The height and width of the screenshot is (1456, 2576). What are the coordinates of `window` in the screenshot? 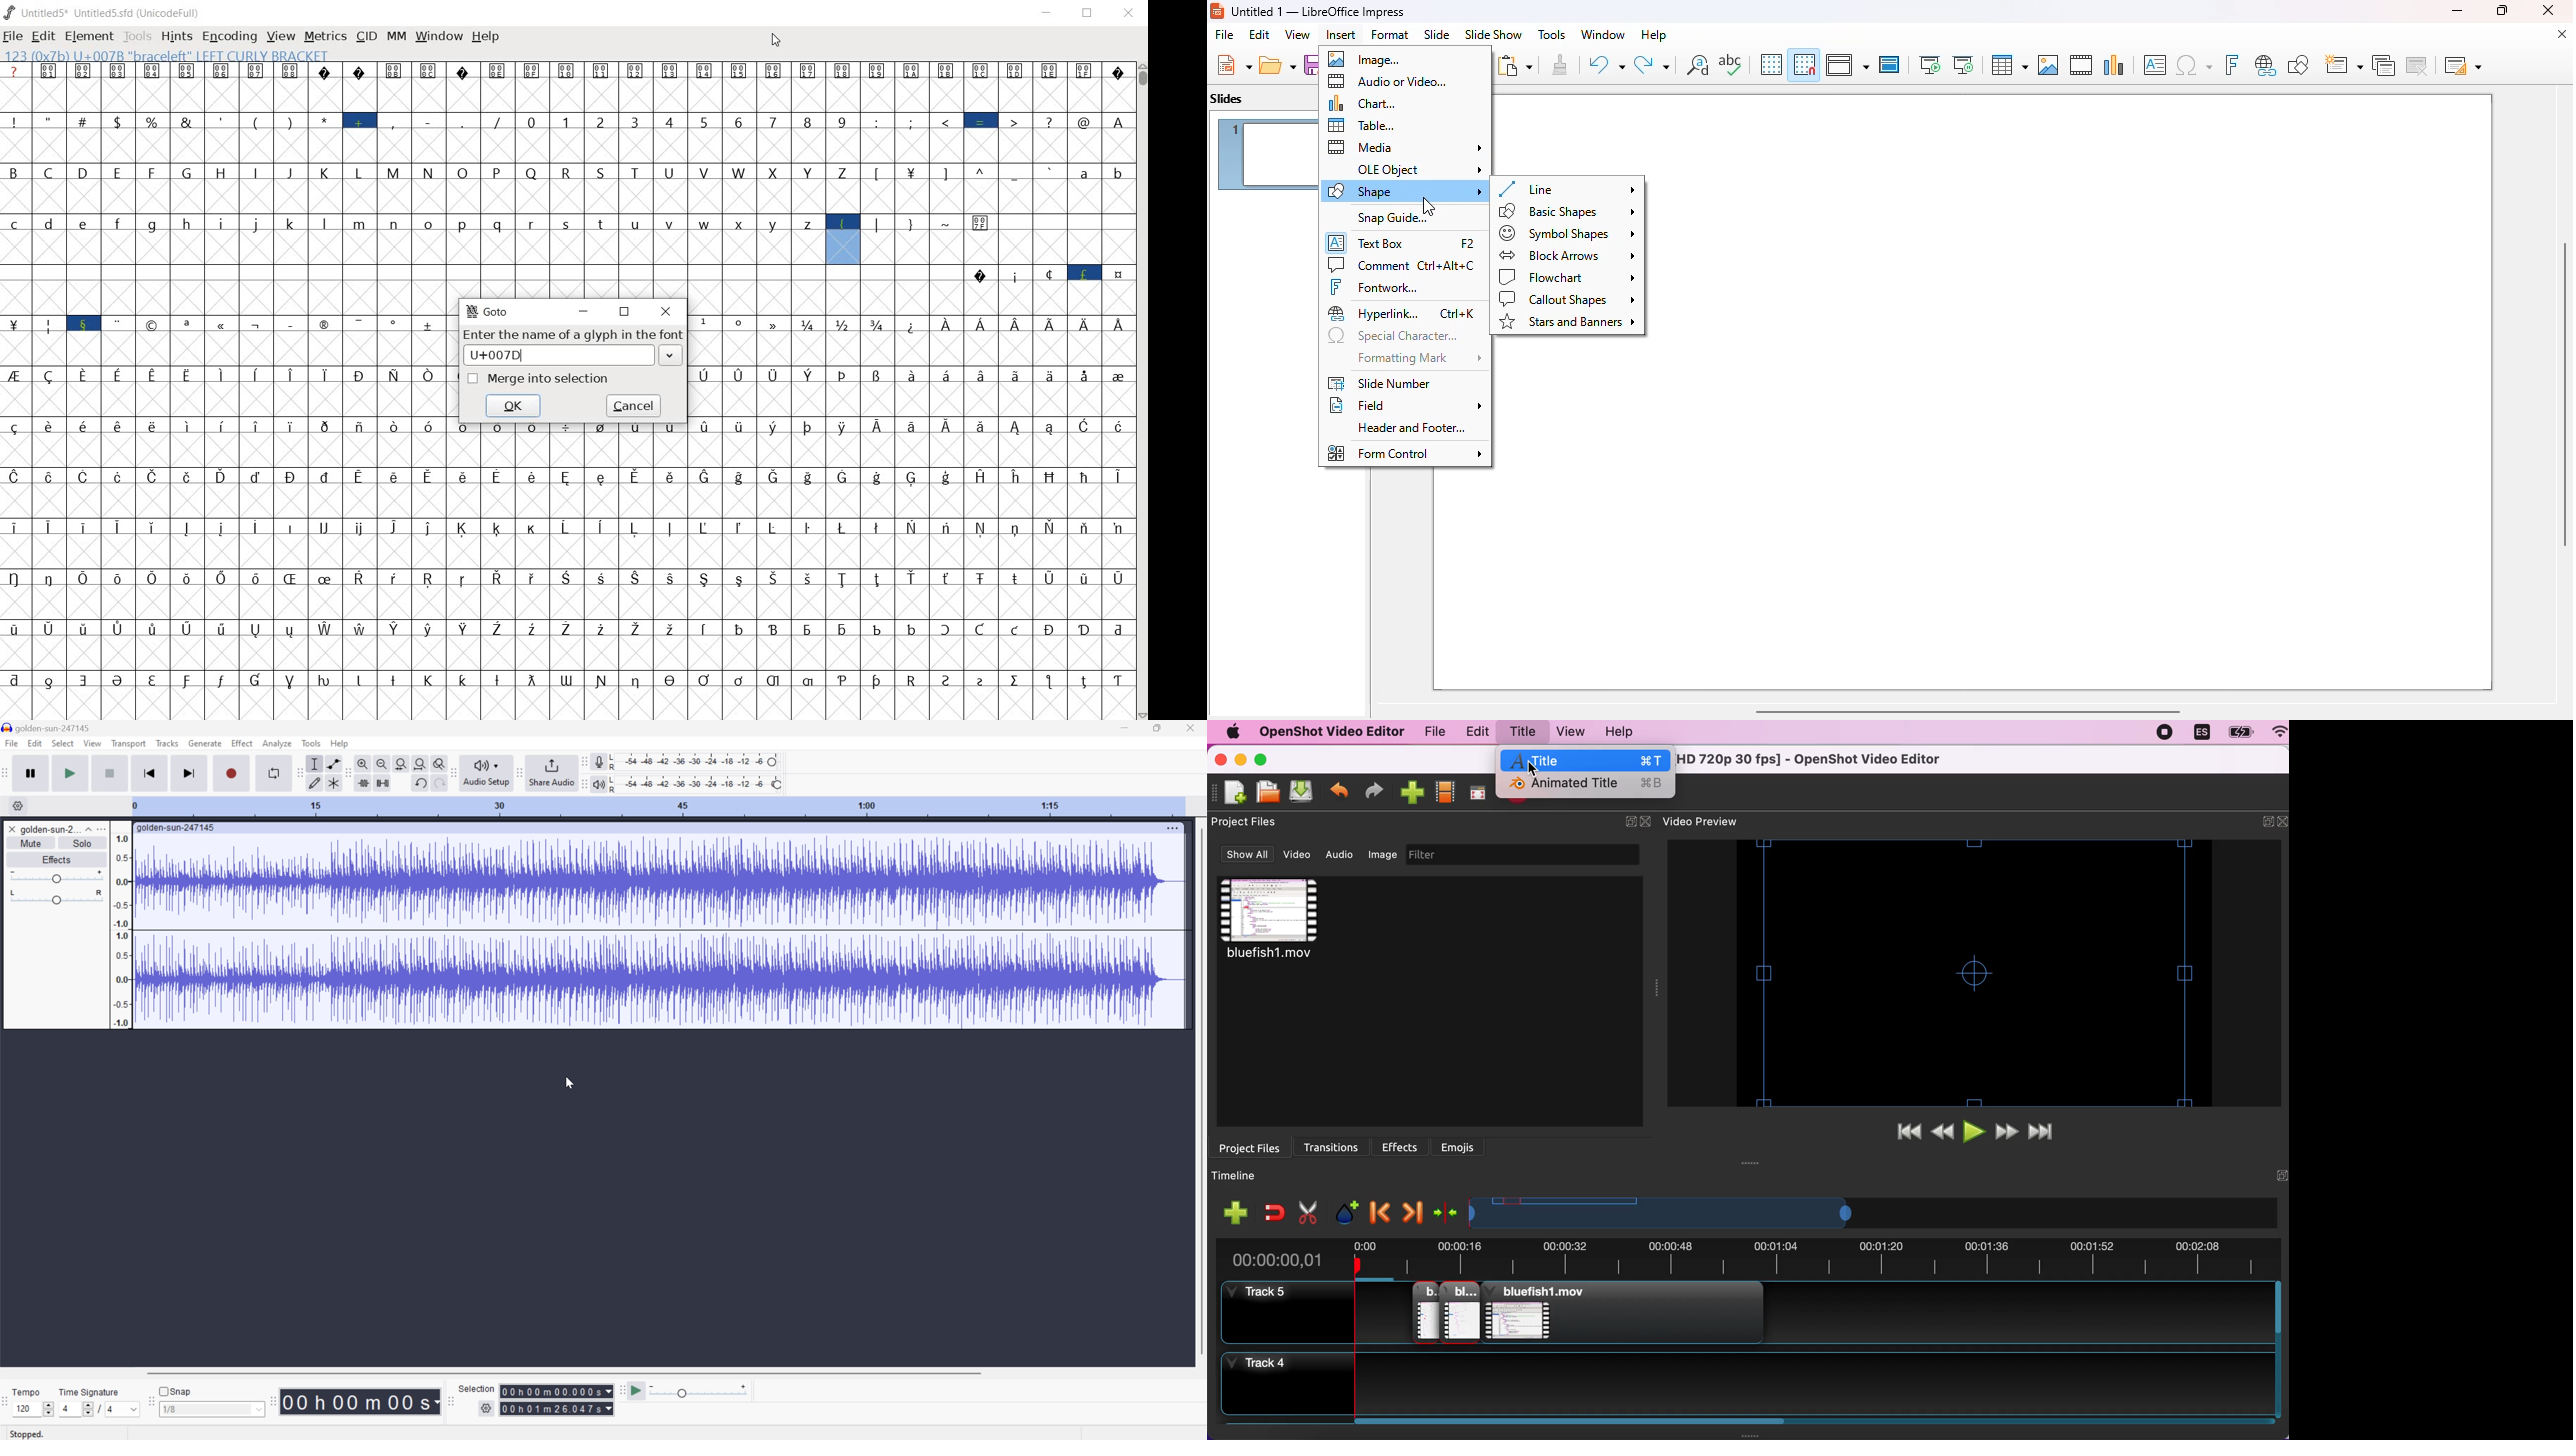 It's located at (1602, 34).